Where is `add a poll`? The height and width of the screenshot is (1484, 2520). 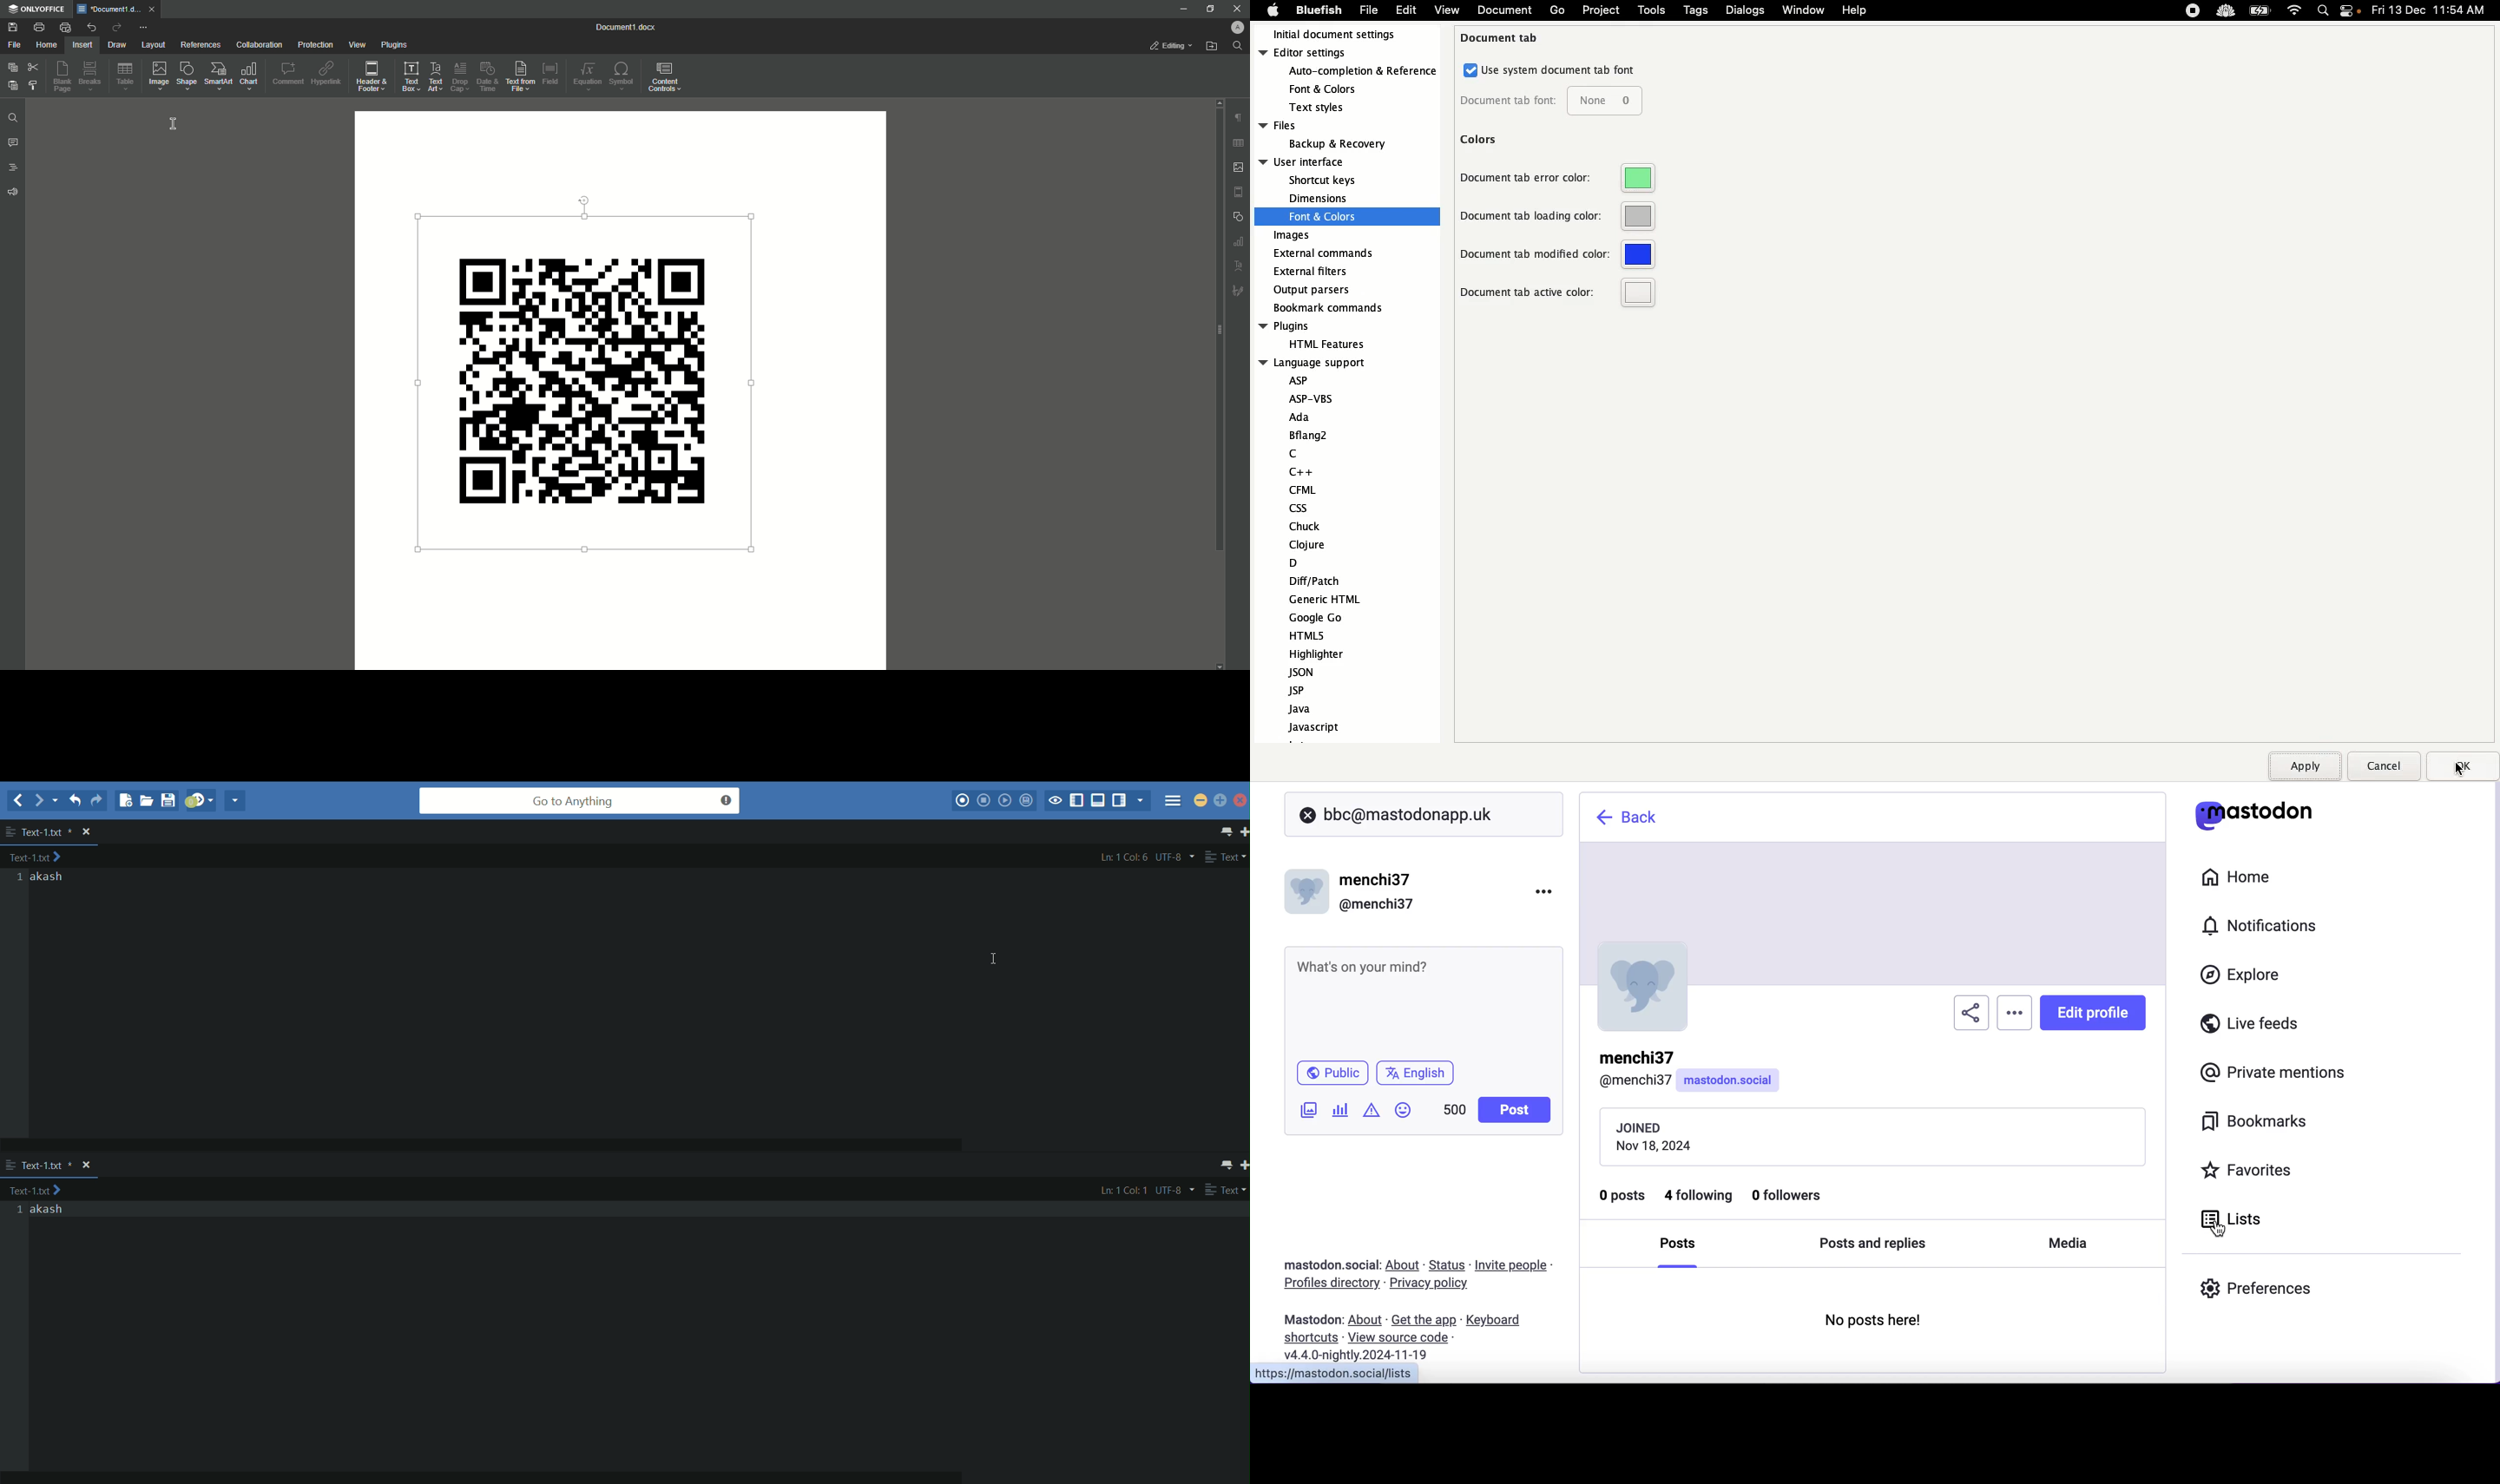
add a poll is located at coordinates (1339, 1114).